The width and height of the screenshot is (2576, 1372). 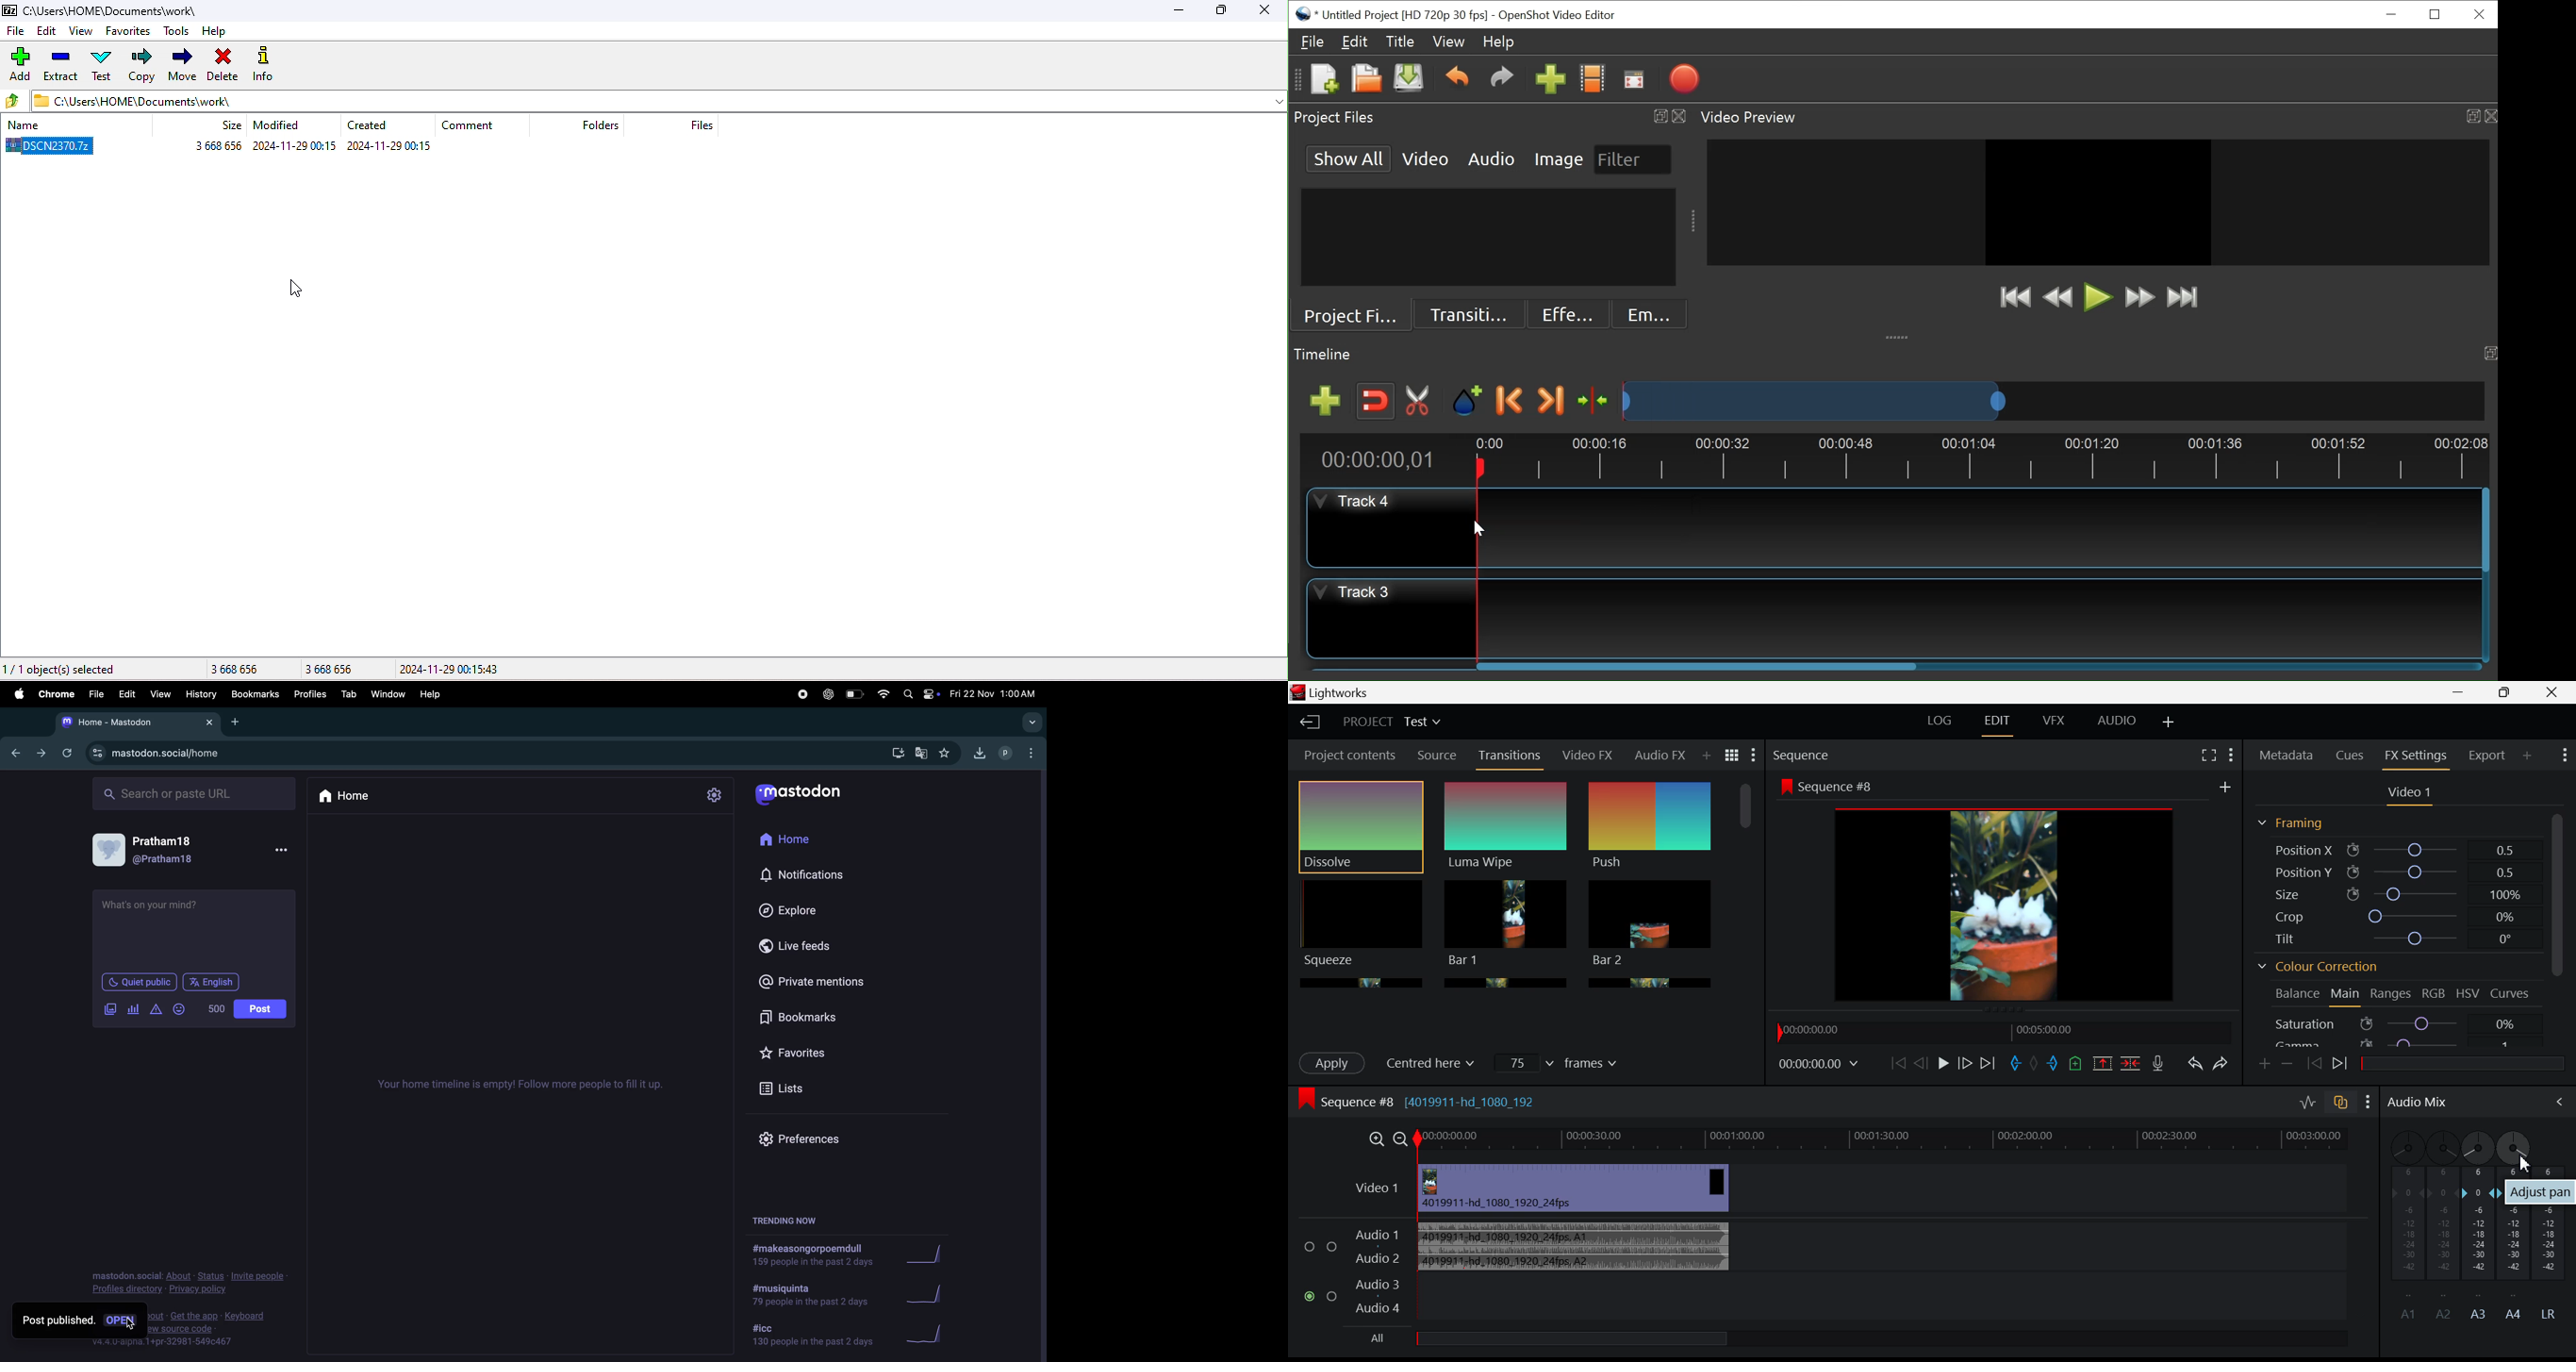 What do you see at coordinates (2418, 758) in the screenshot?
I see `FX Settings Open` at bounding box center [2418, 758].